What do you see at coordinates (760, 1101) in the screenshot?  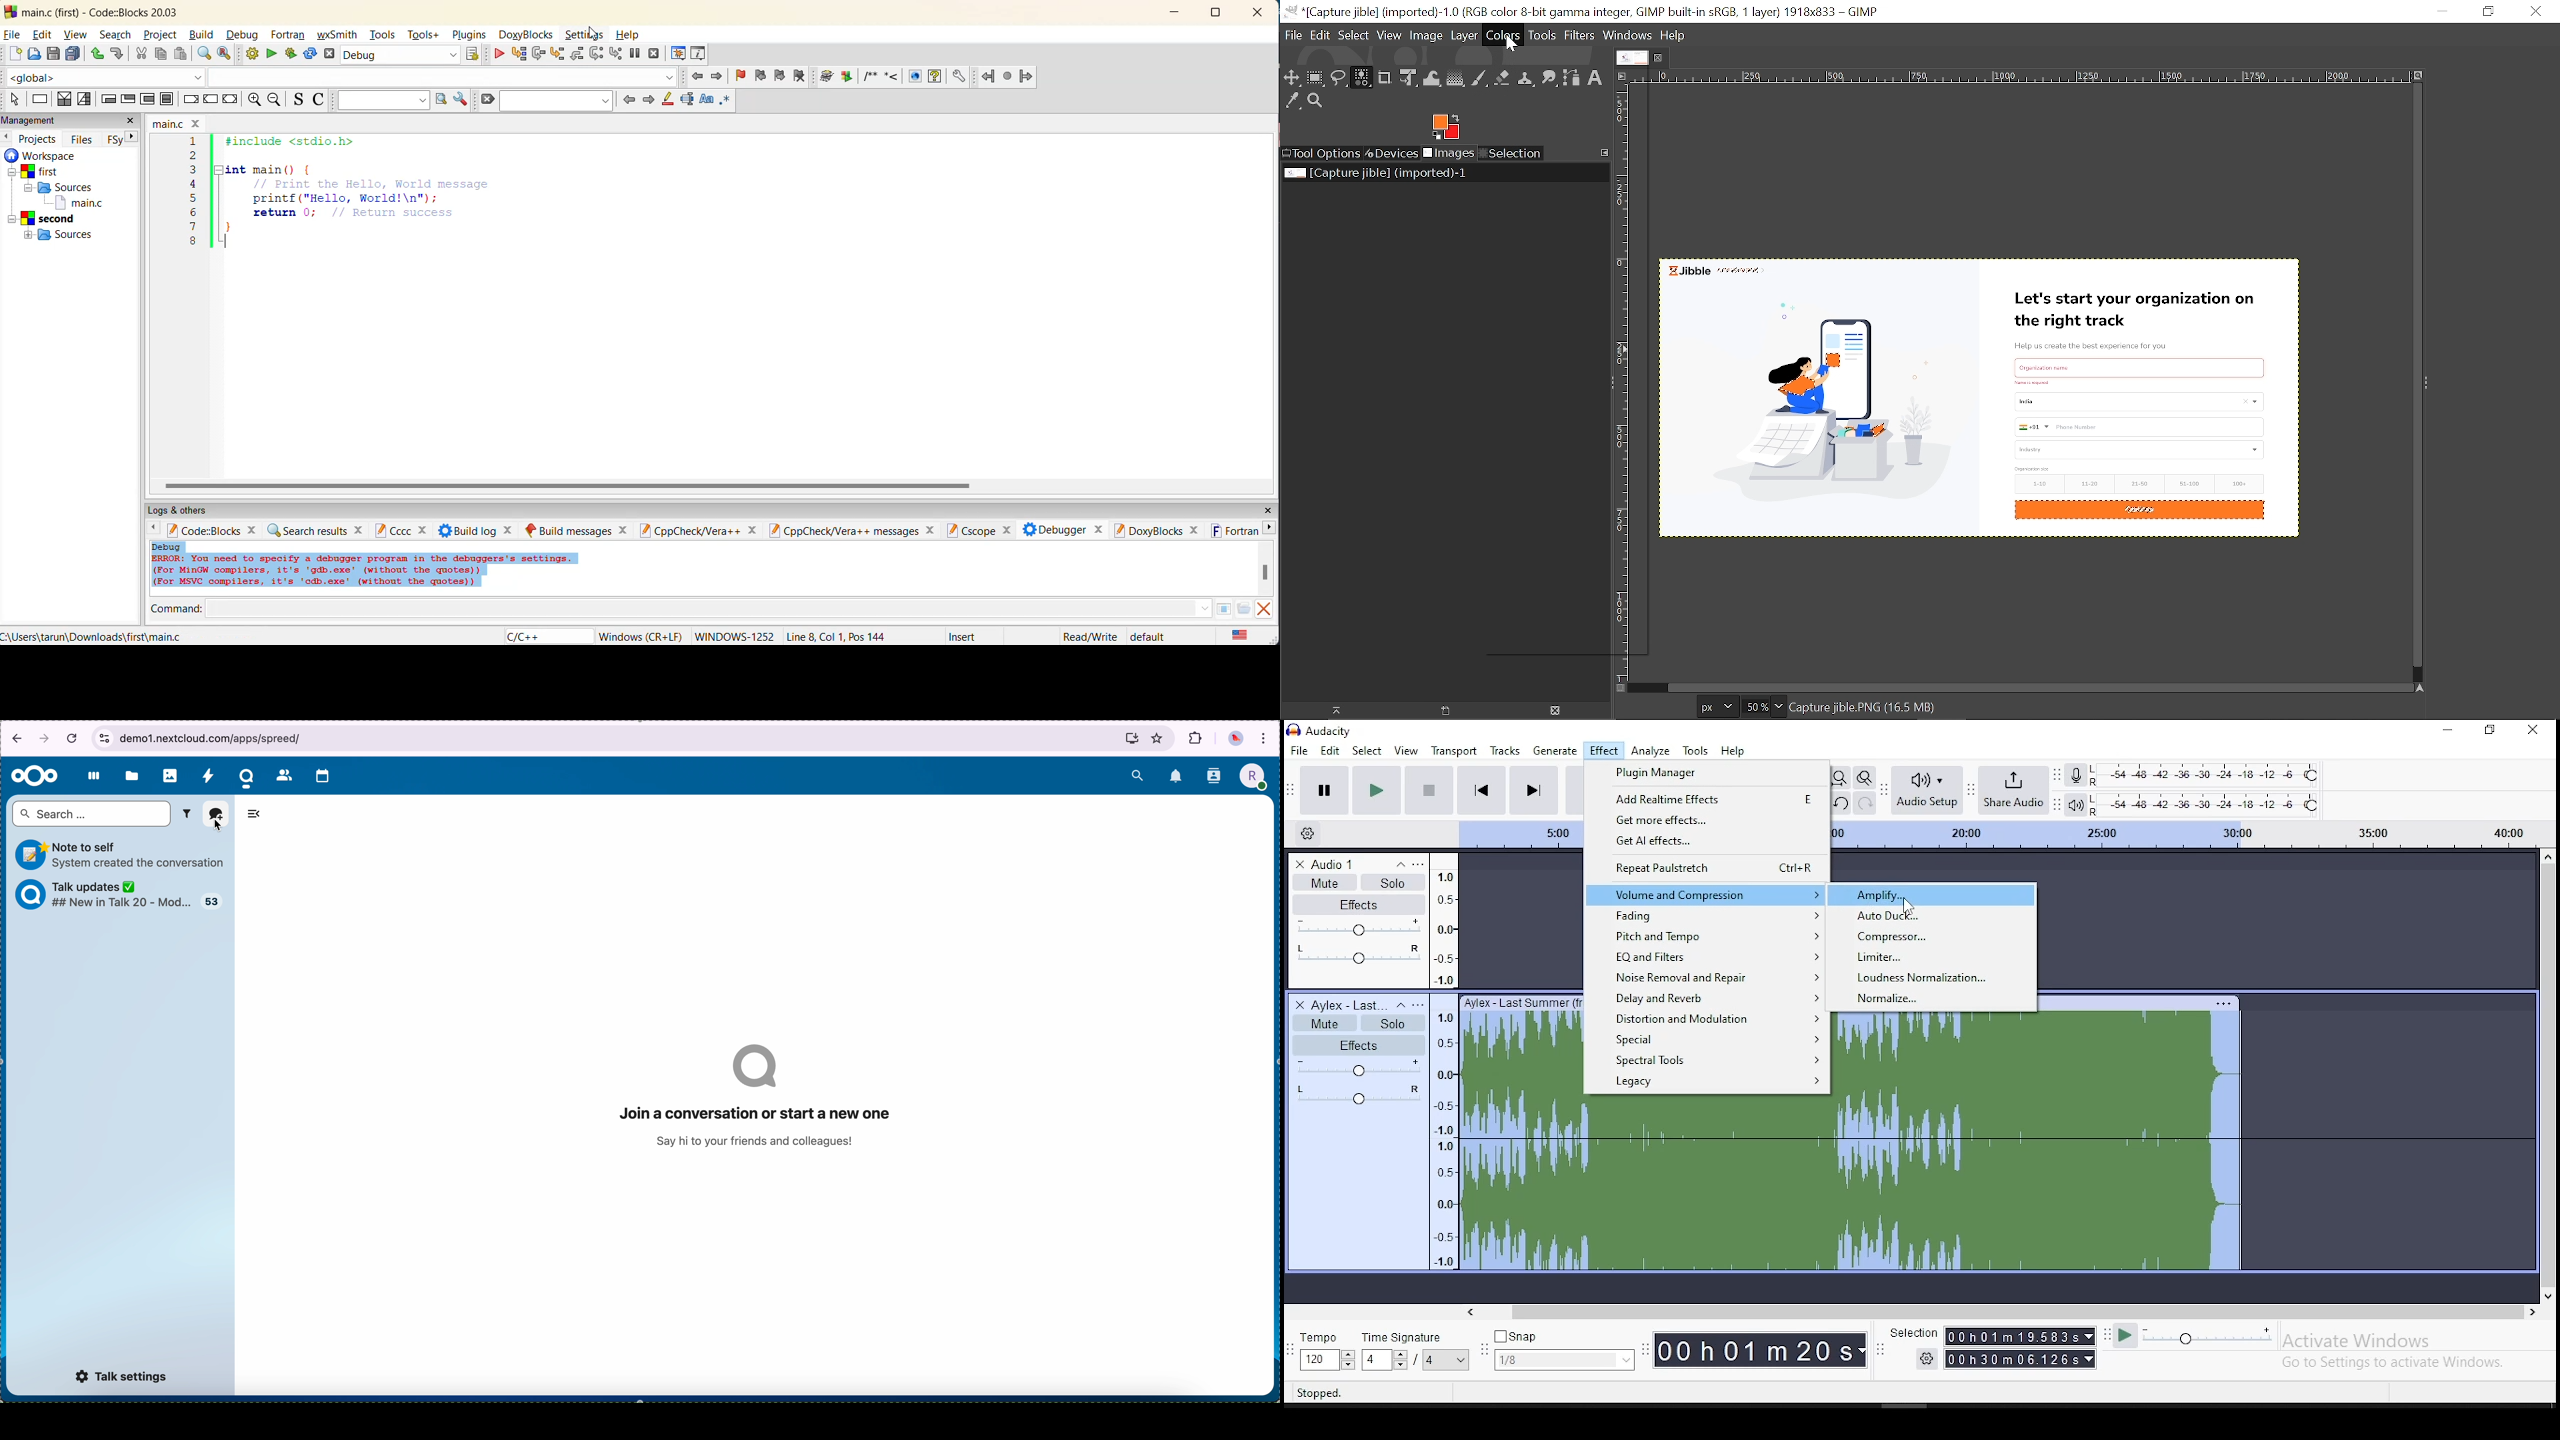 I see `join a conversation or start a new one` at bounding box center [760, 1101].